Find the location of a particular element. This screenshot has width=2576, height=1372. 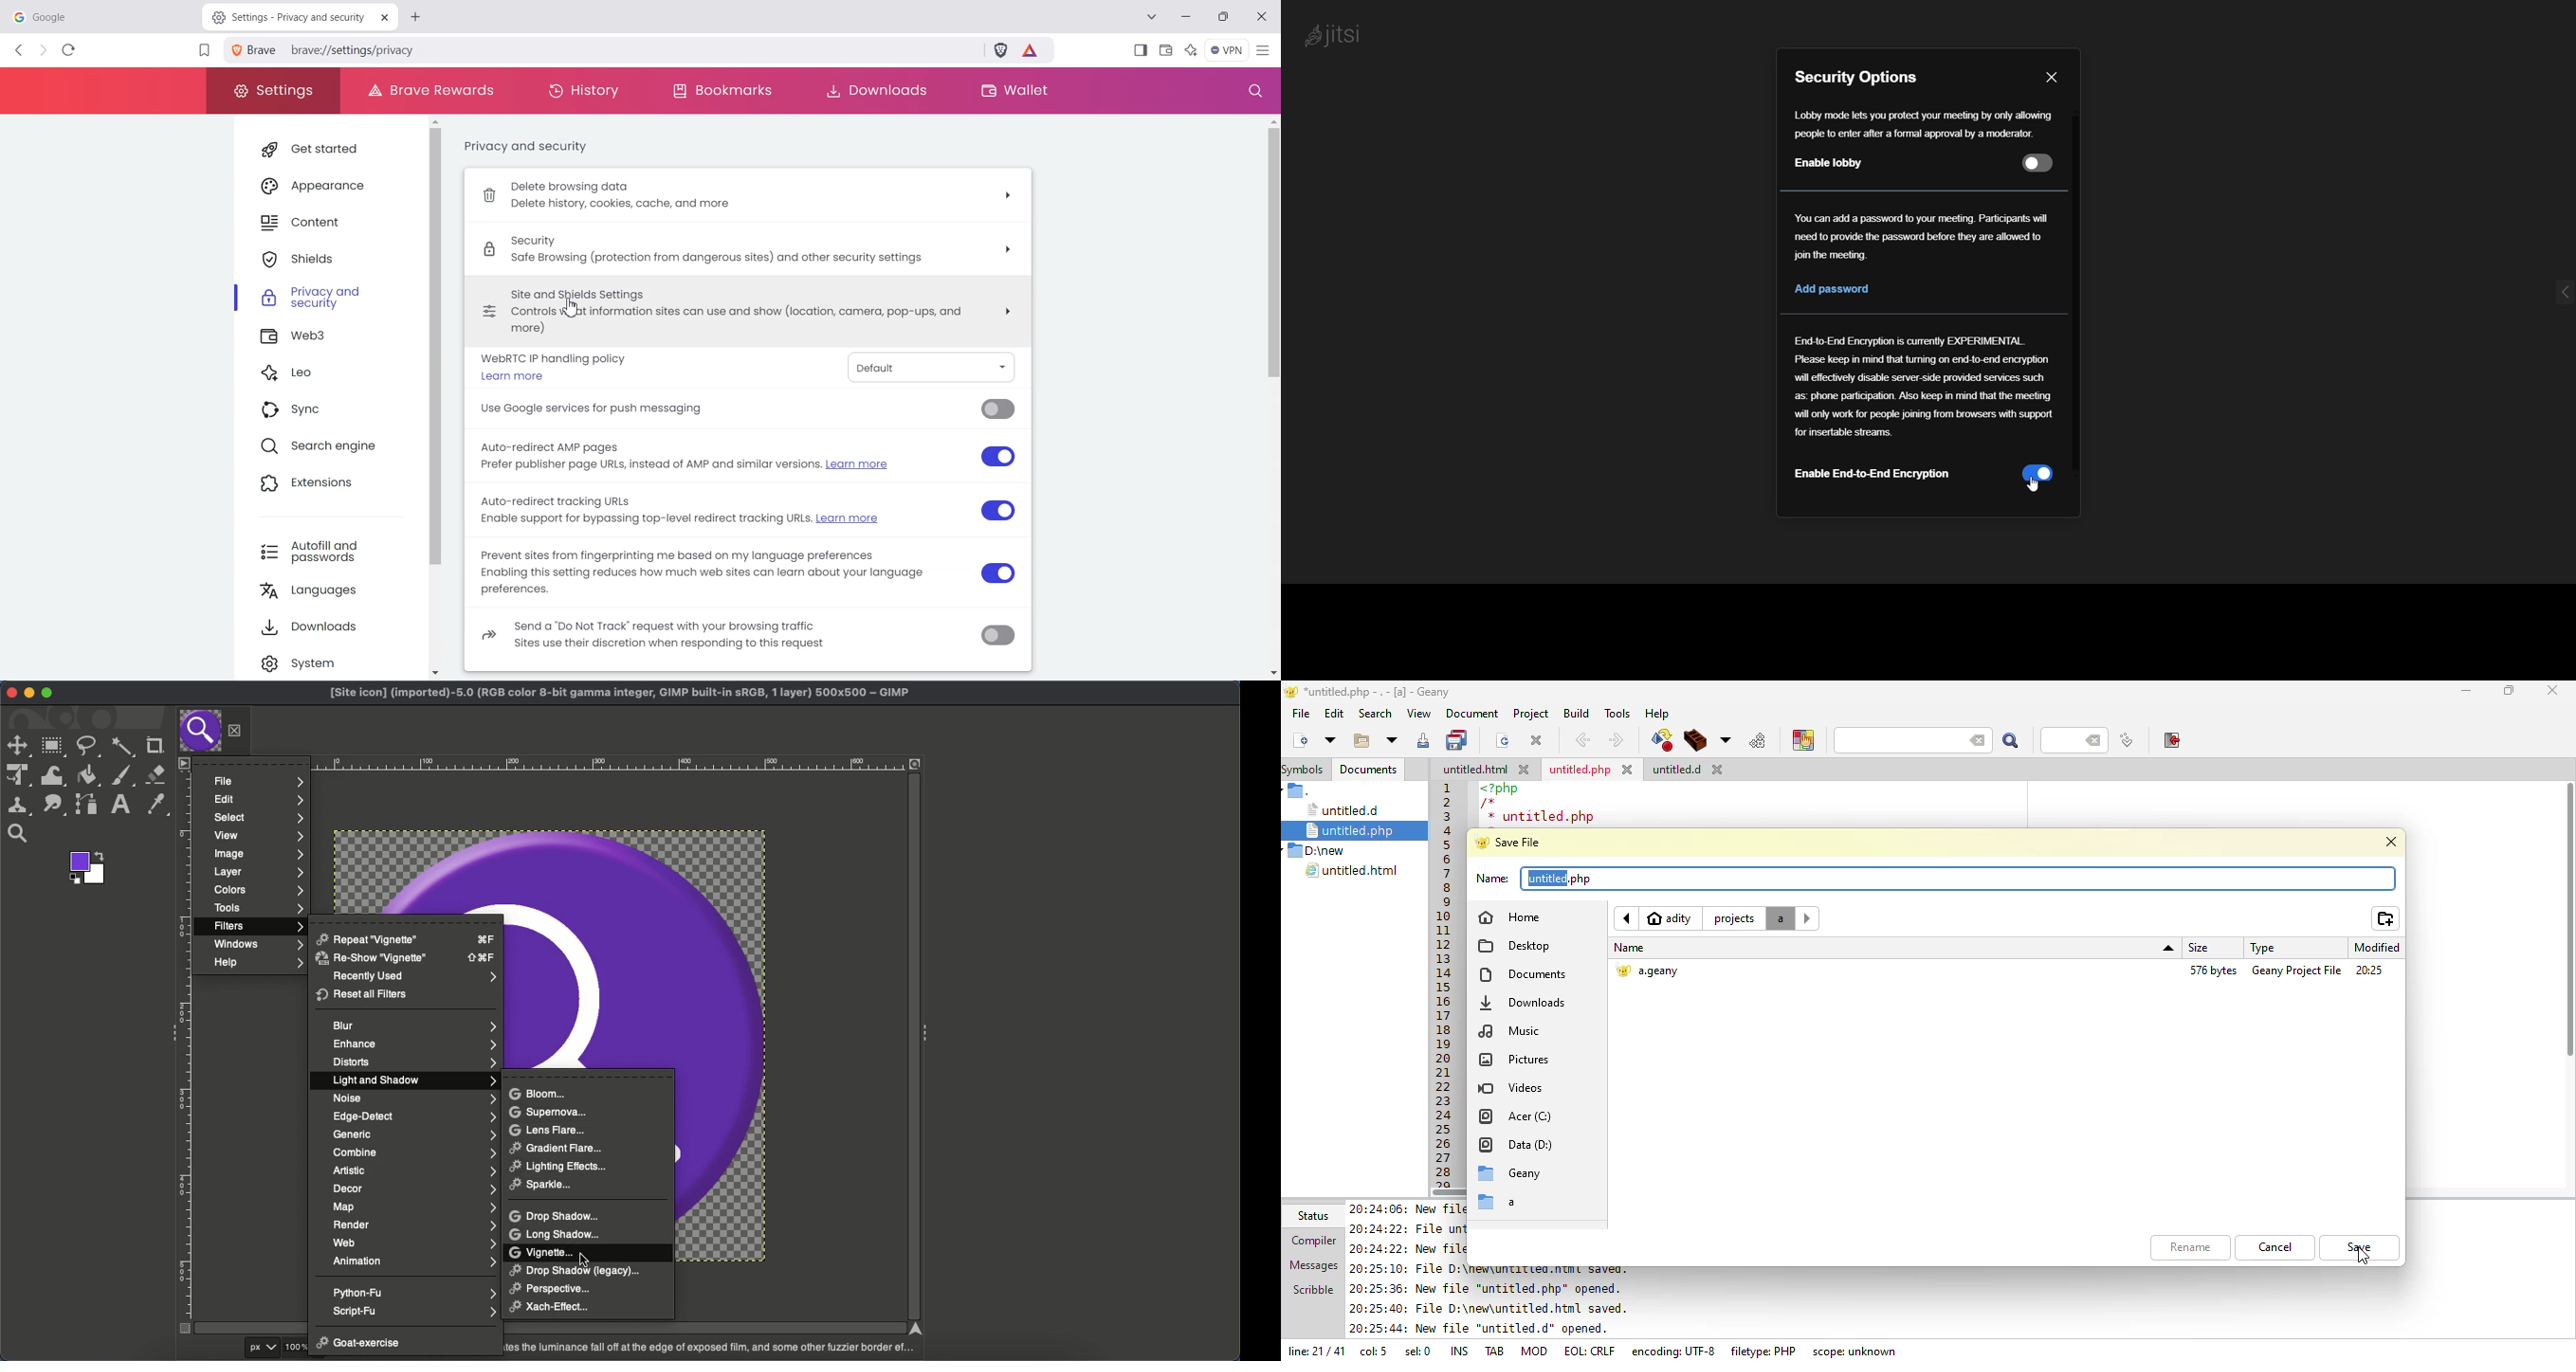

Scroll is located at coordinates (546, 1328).